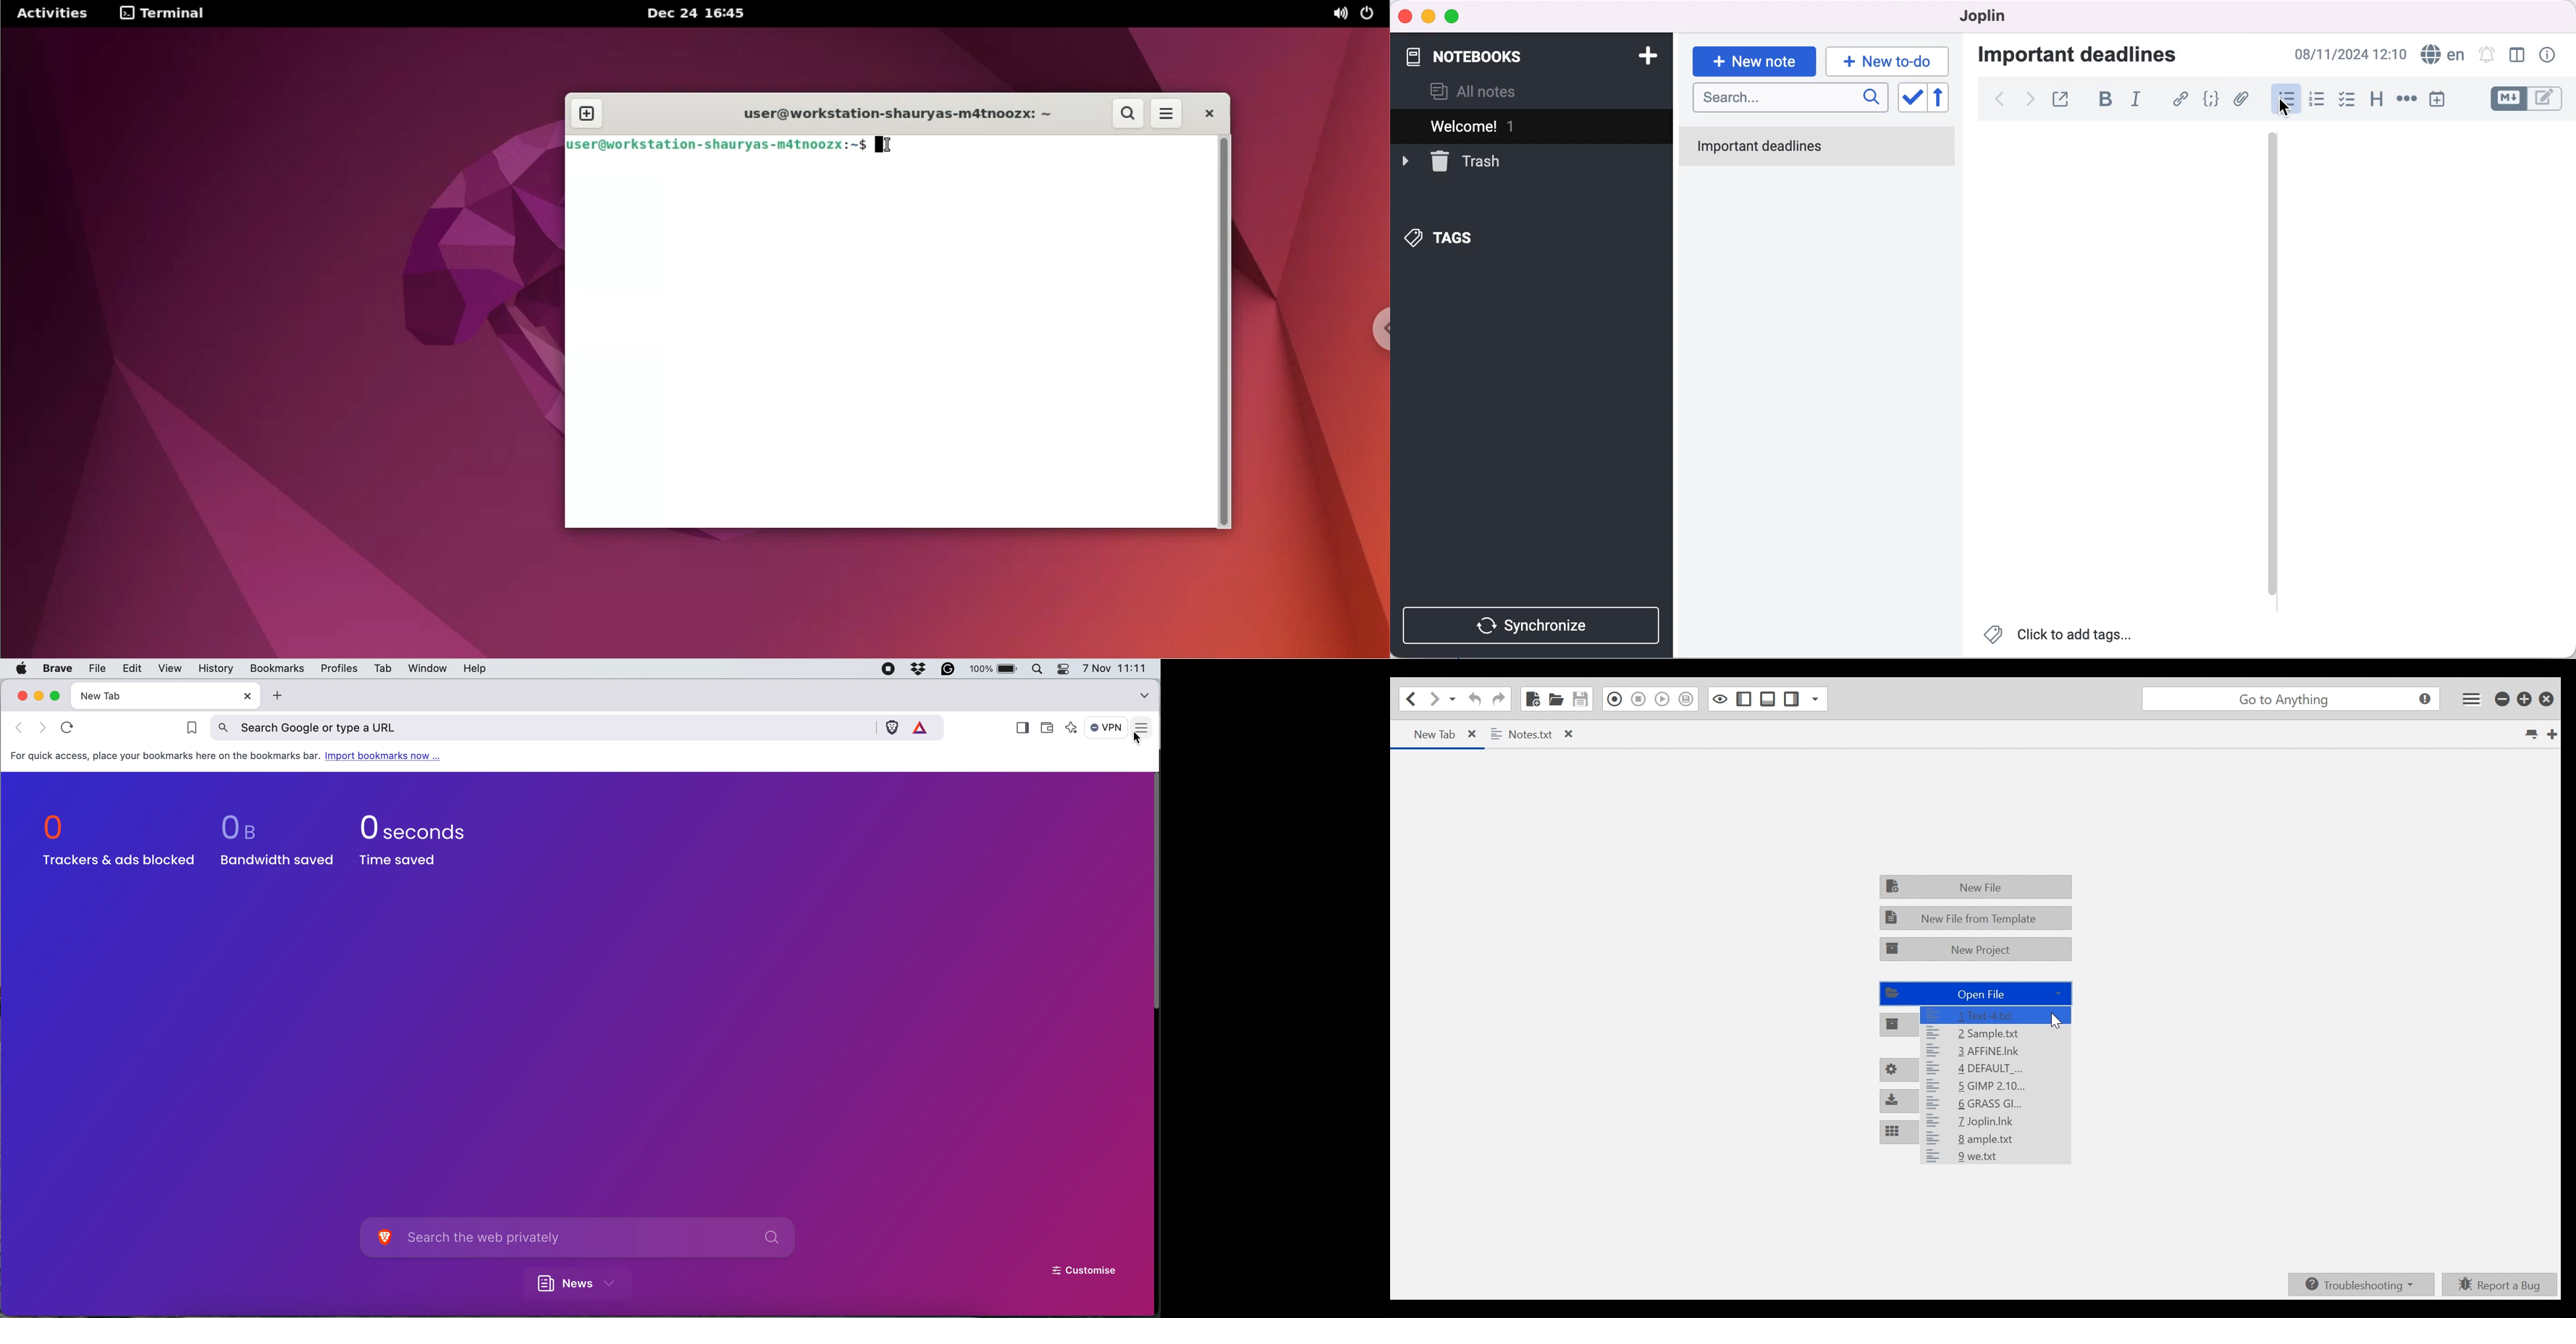 The width and height of the screenshot is (2576, 1344). I want to click on New Tab, so click(2553, 734).